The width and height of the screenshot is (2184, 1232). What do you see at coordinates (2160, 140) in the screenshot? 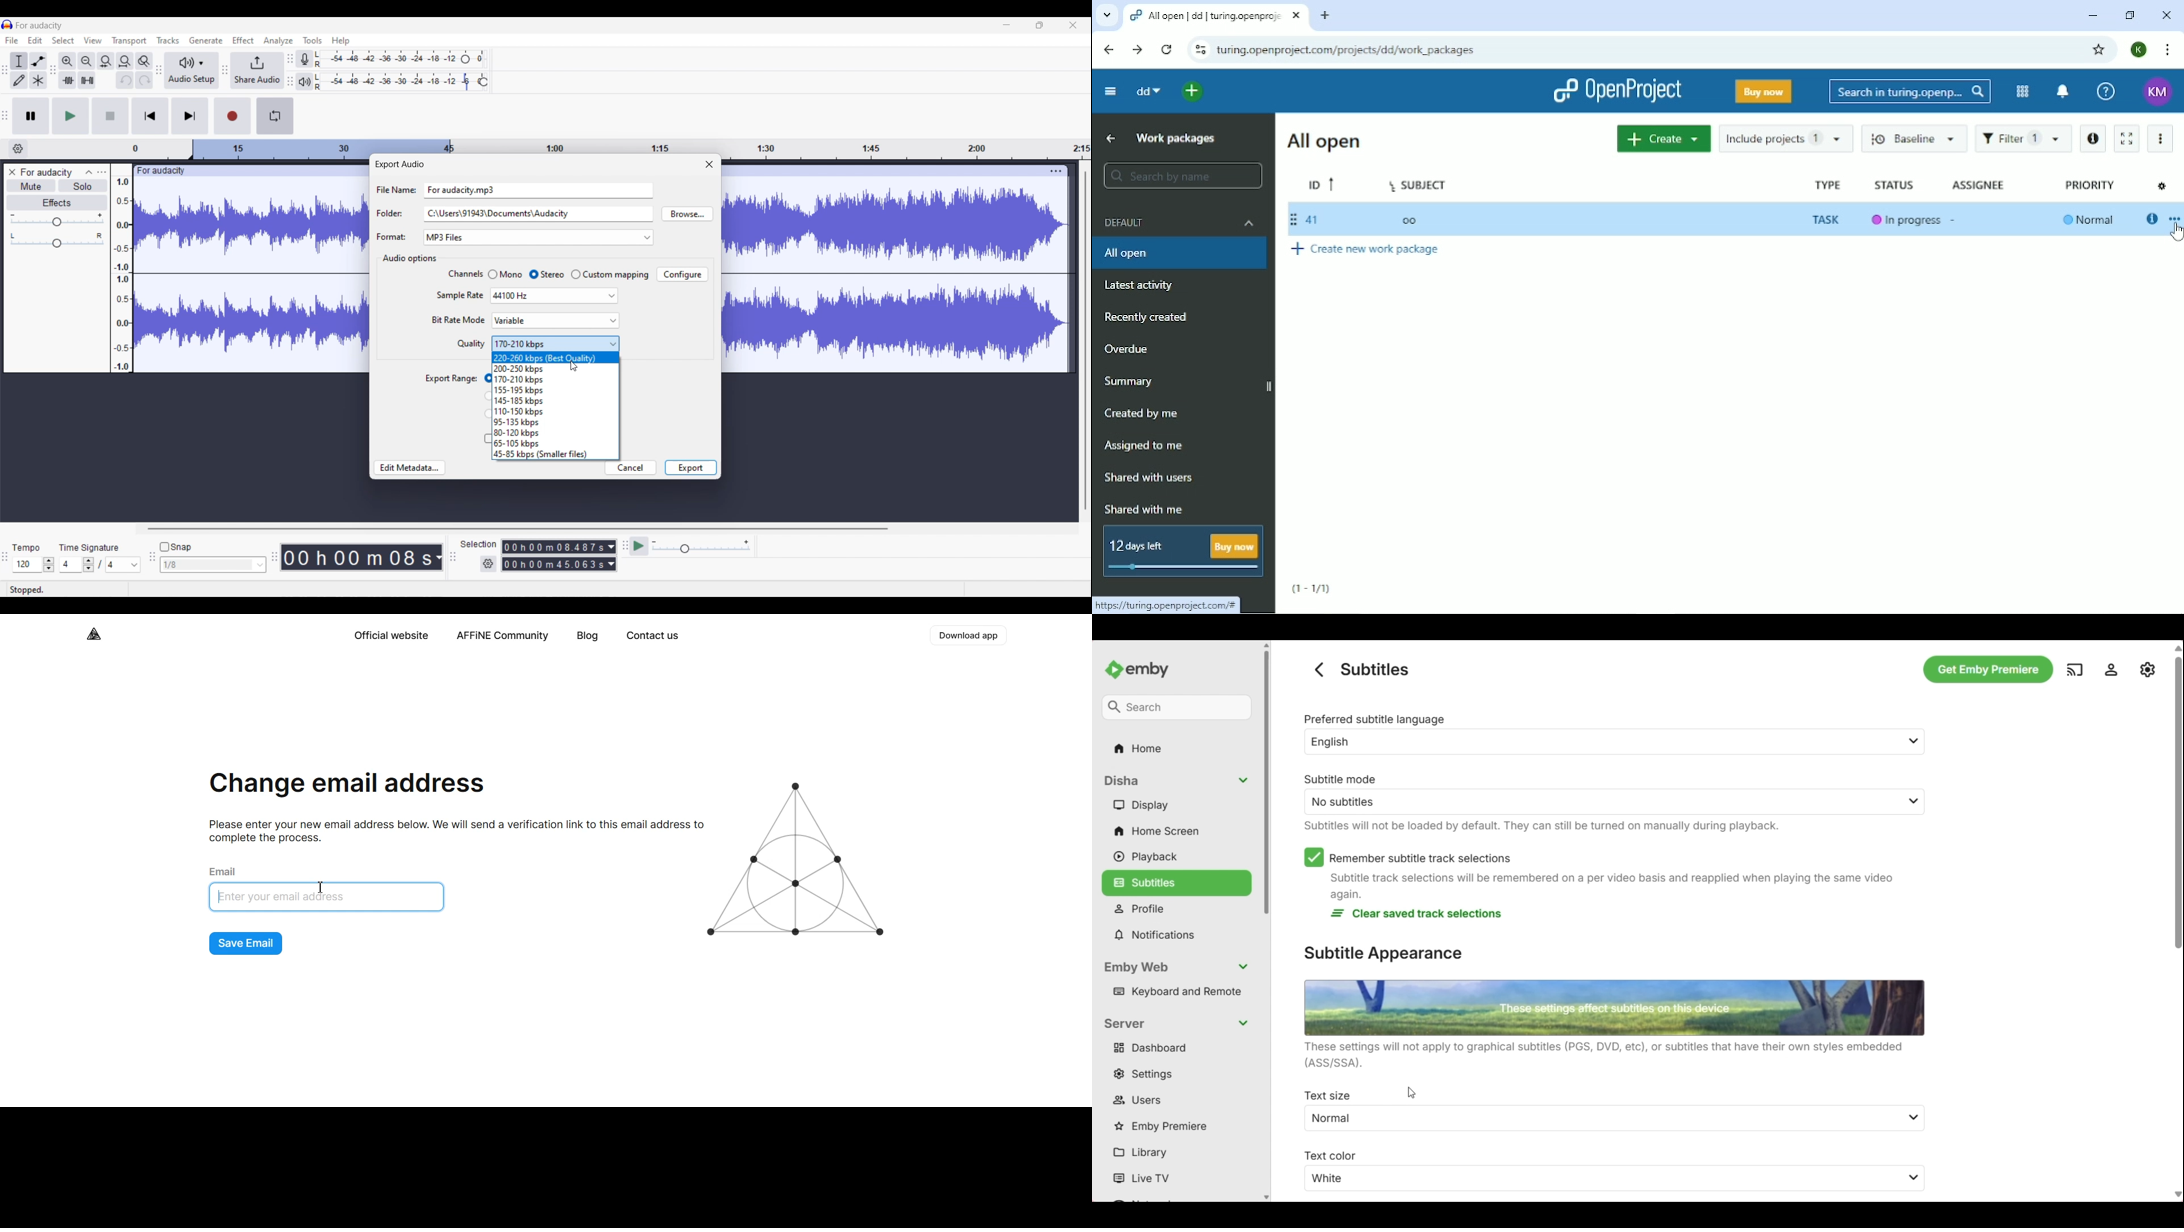
I see `More actions` at bounding box center [2160, 140].